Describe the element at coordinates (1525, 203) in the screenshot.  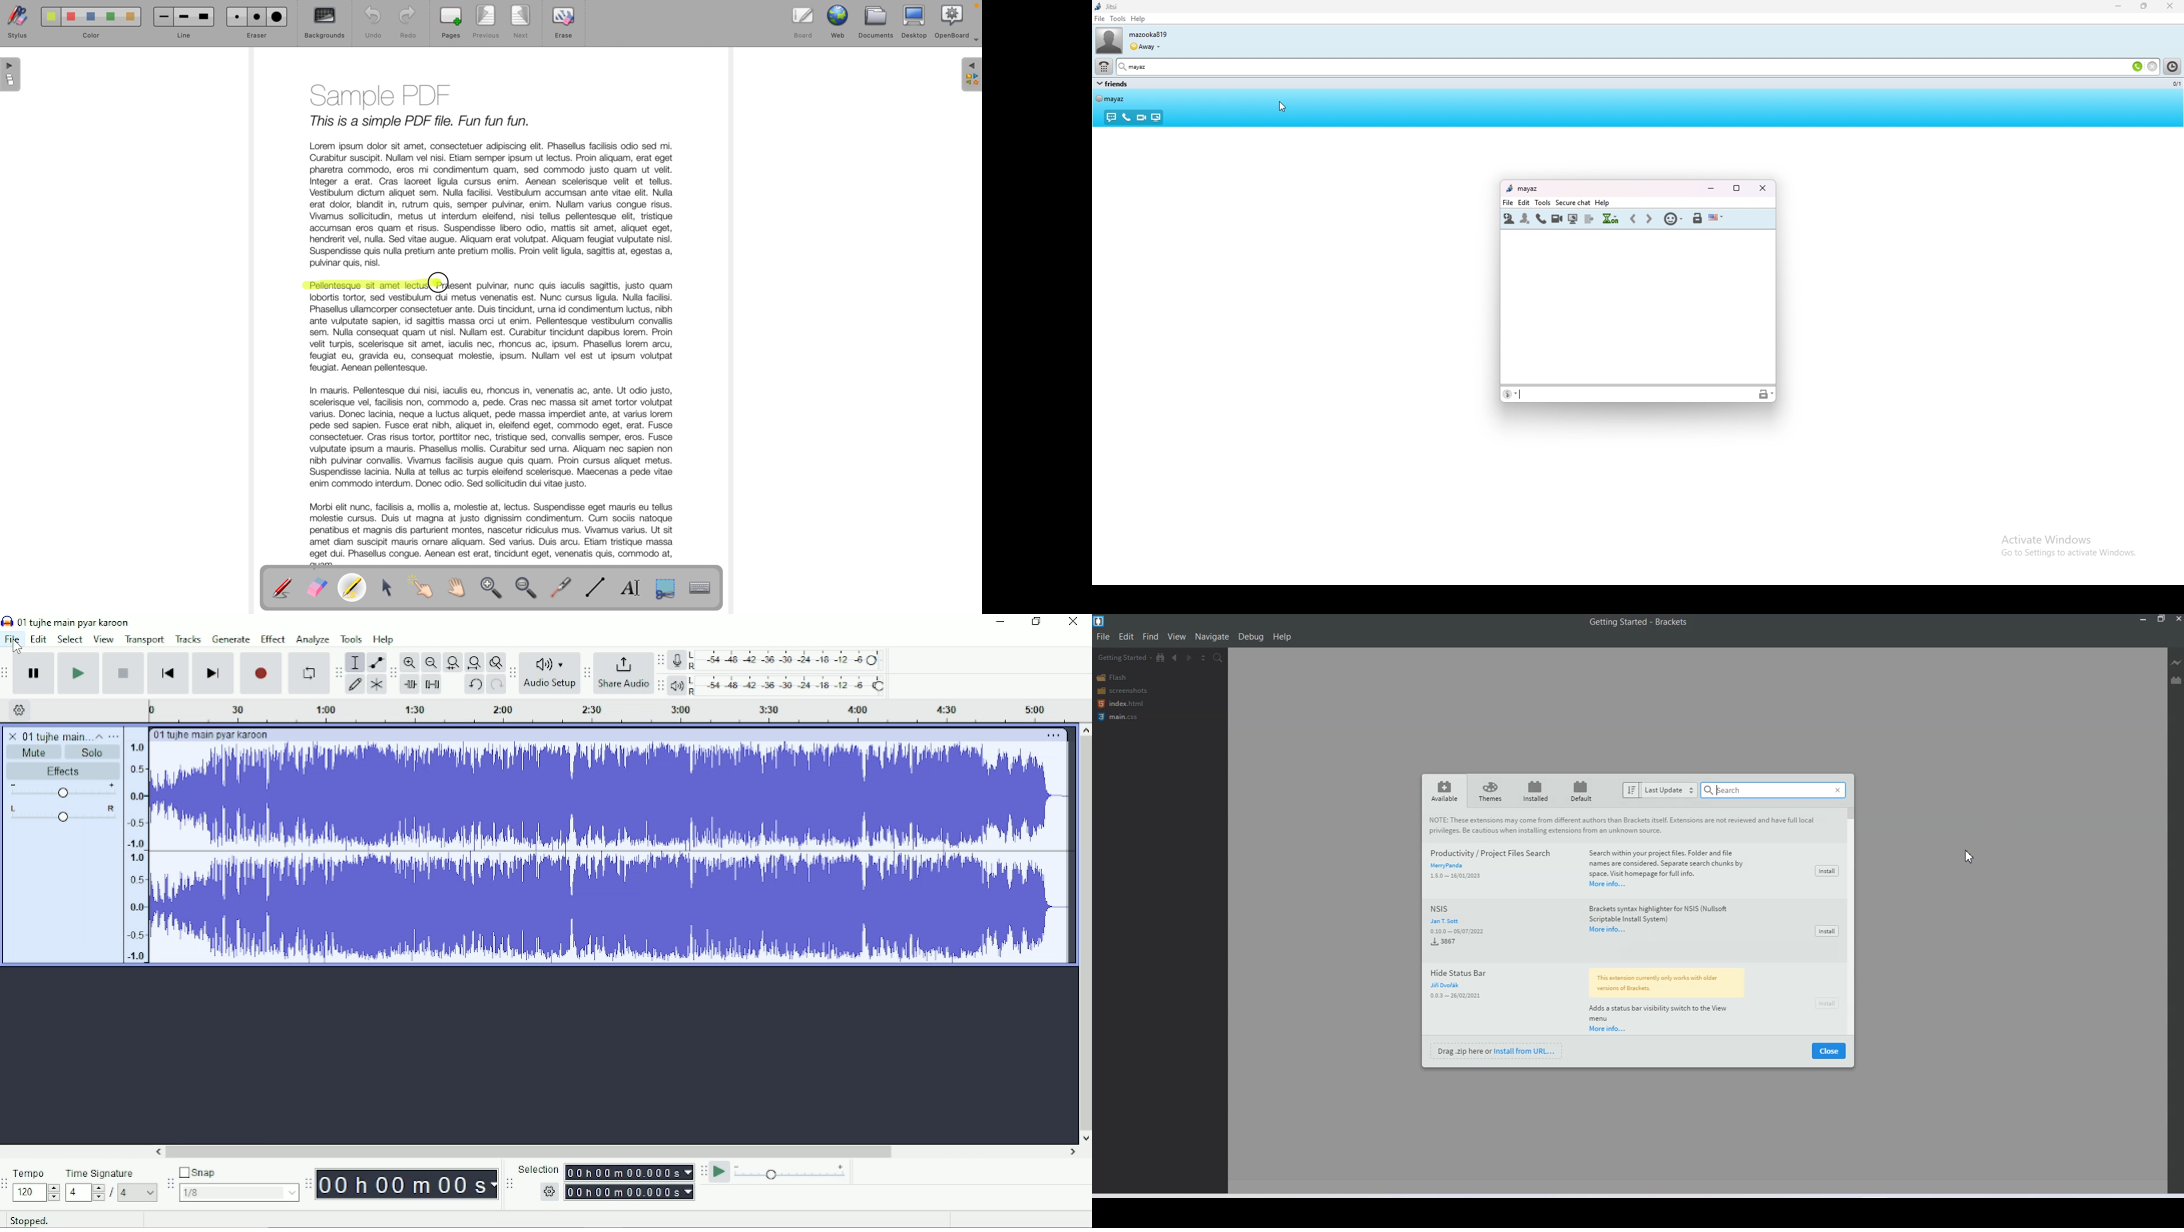
I see `edit` at that location.